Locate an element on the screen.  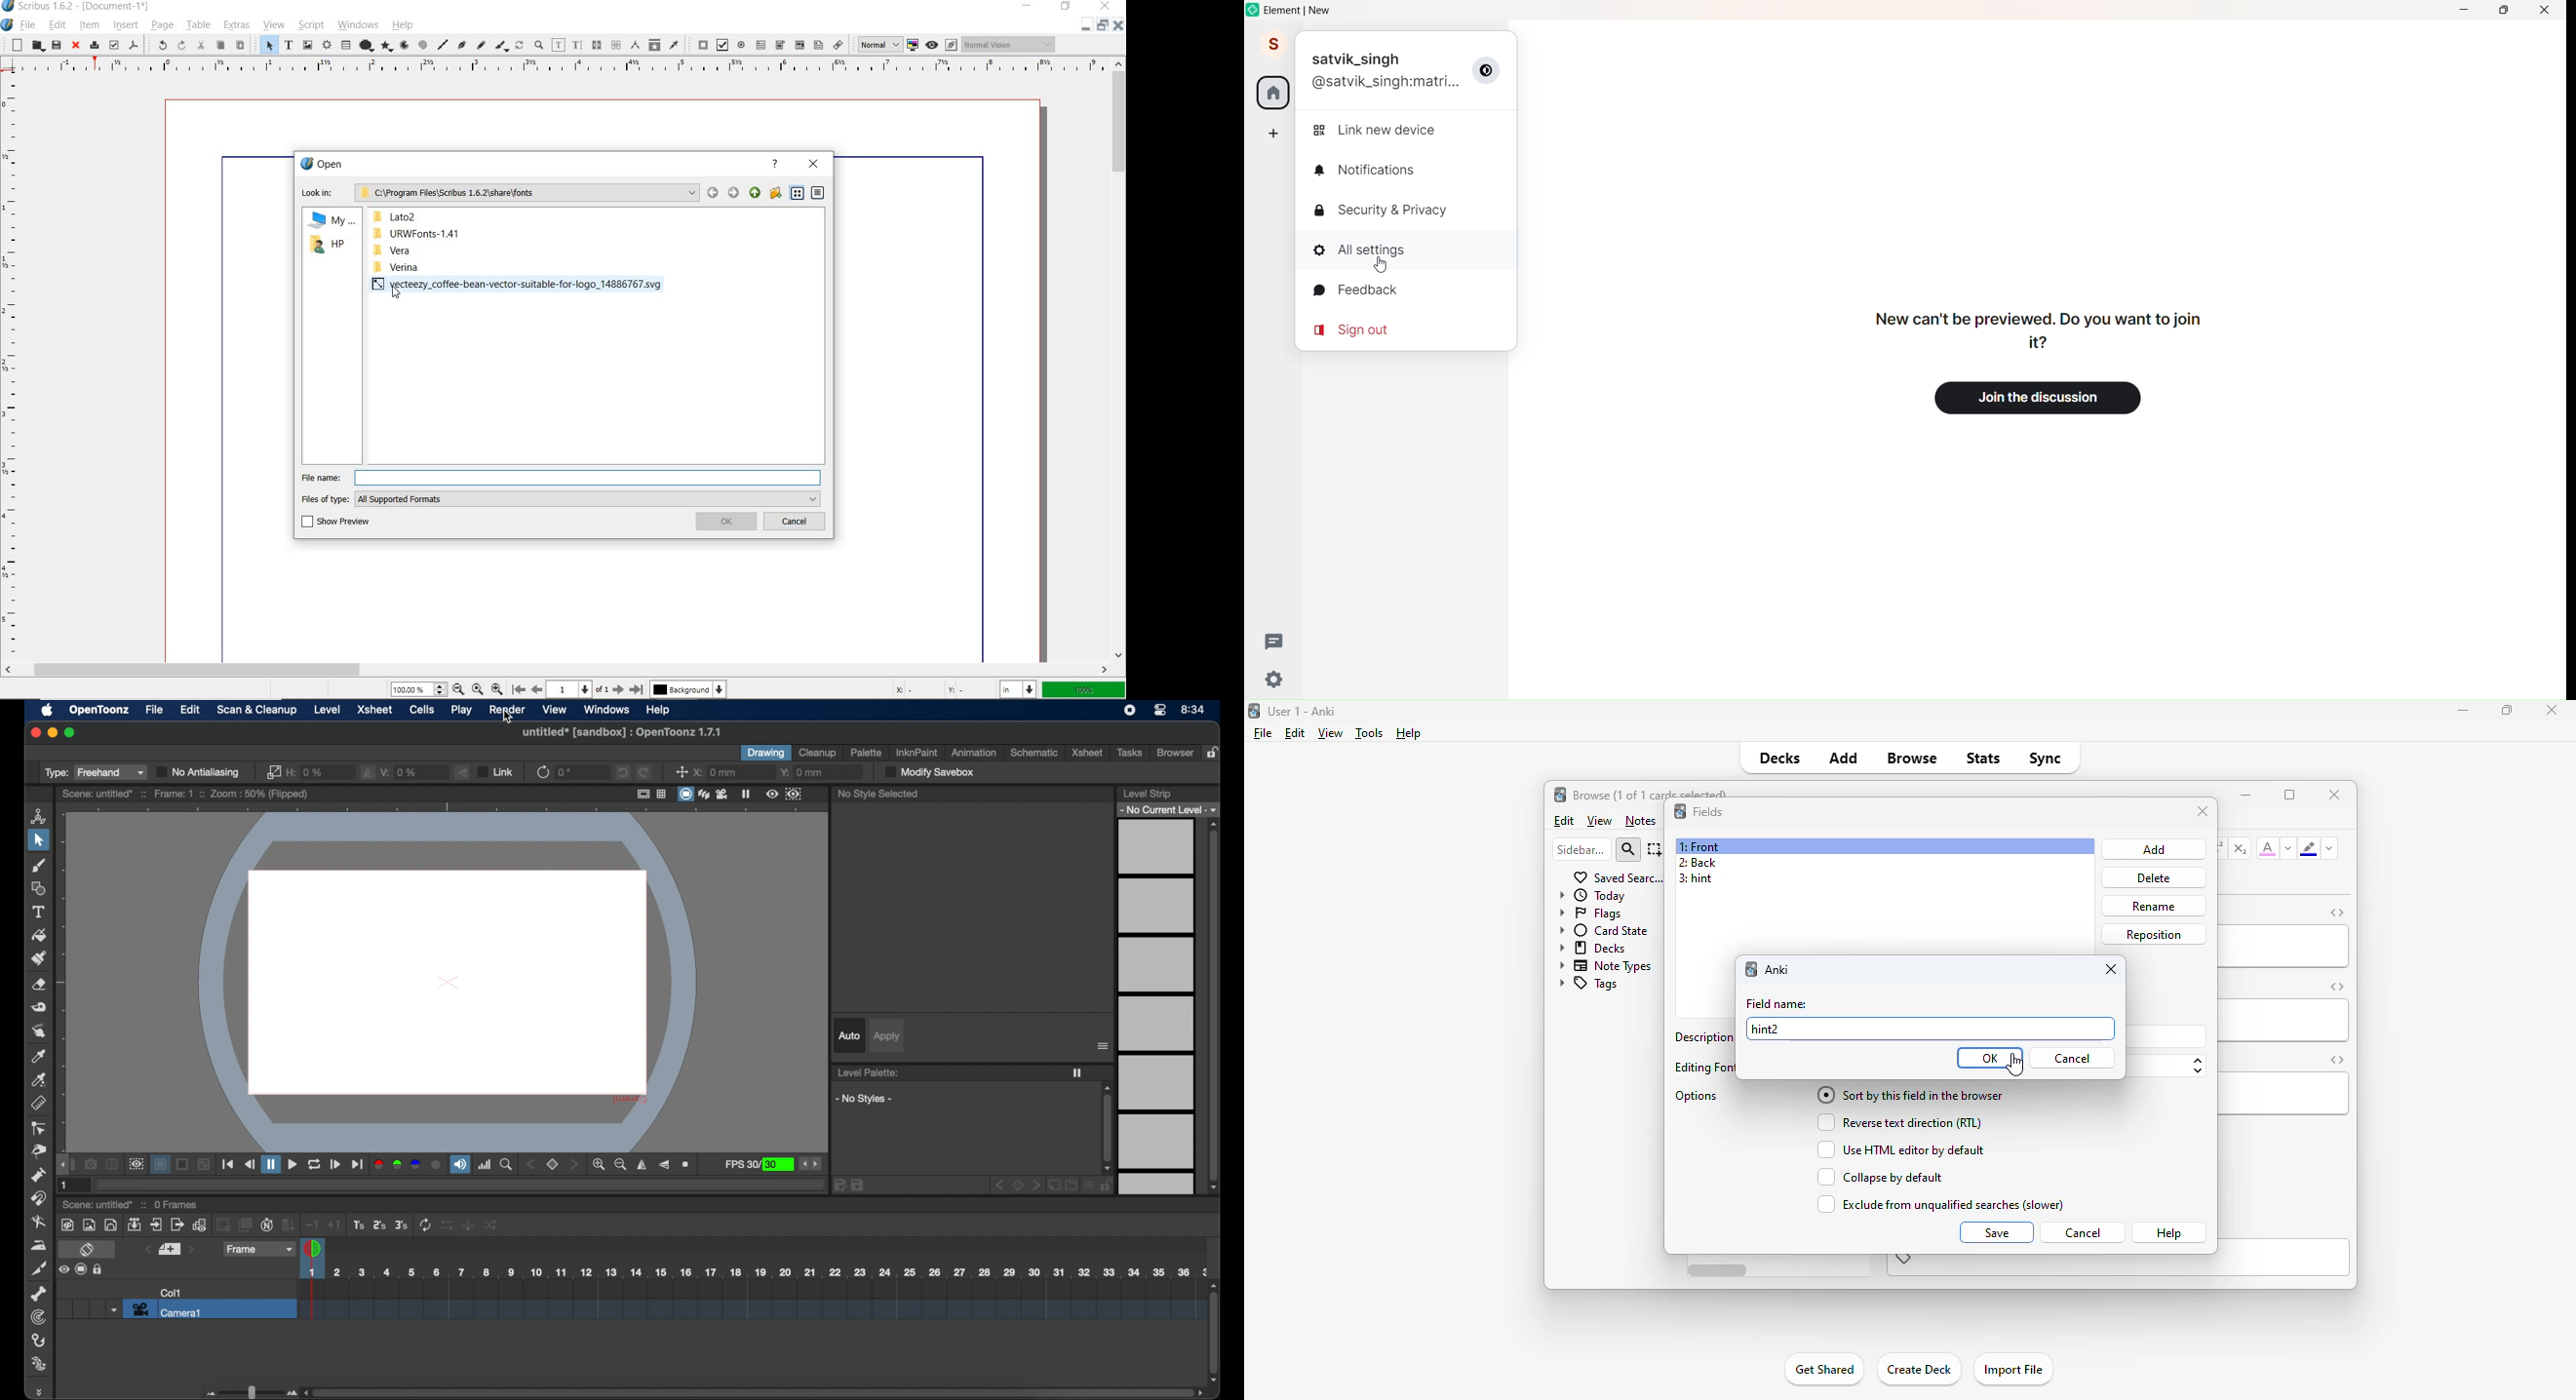
anki is located at coordinates (1776, 969).